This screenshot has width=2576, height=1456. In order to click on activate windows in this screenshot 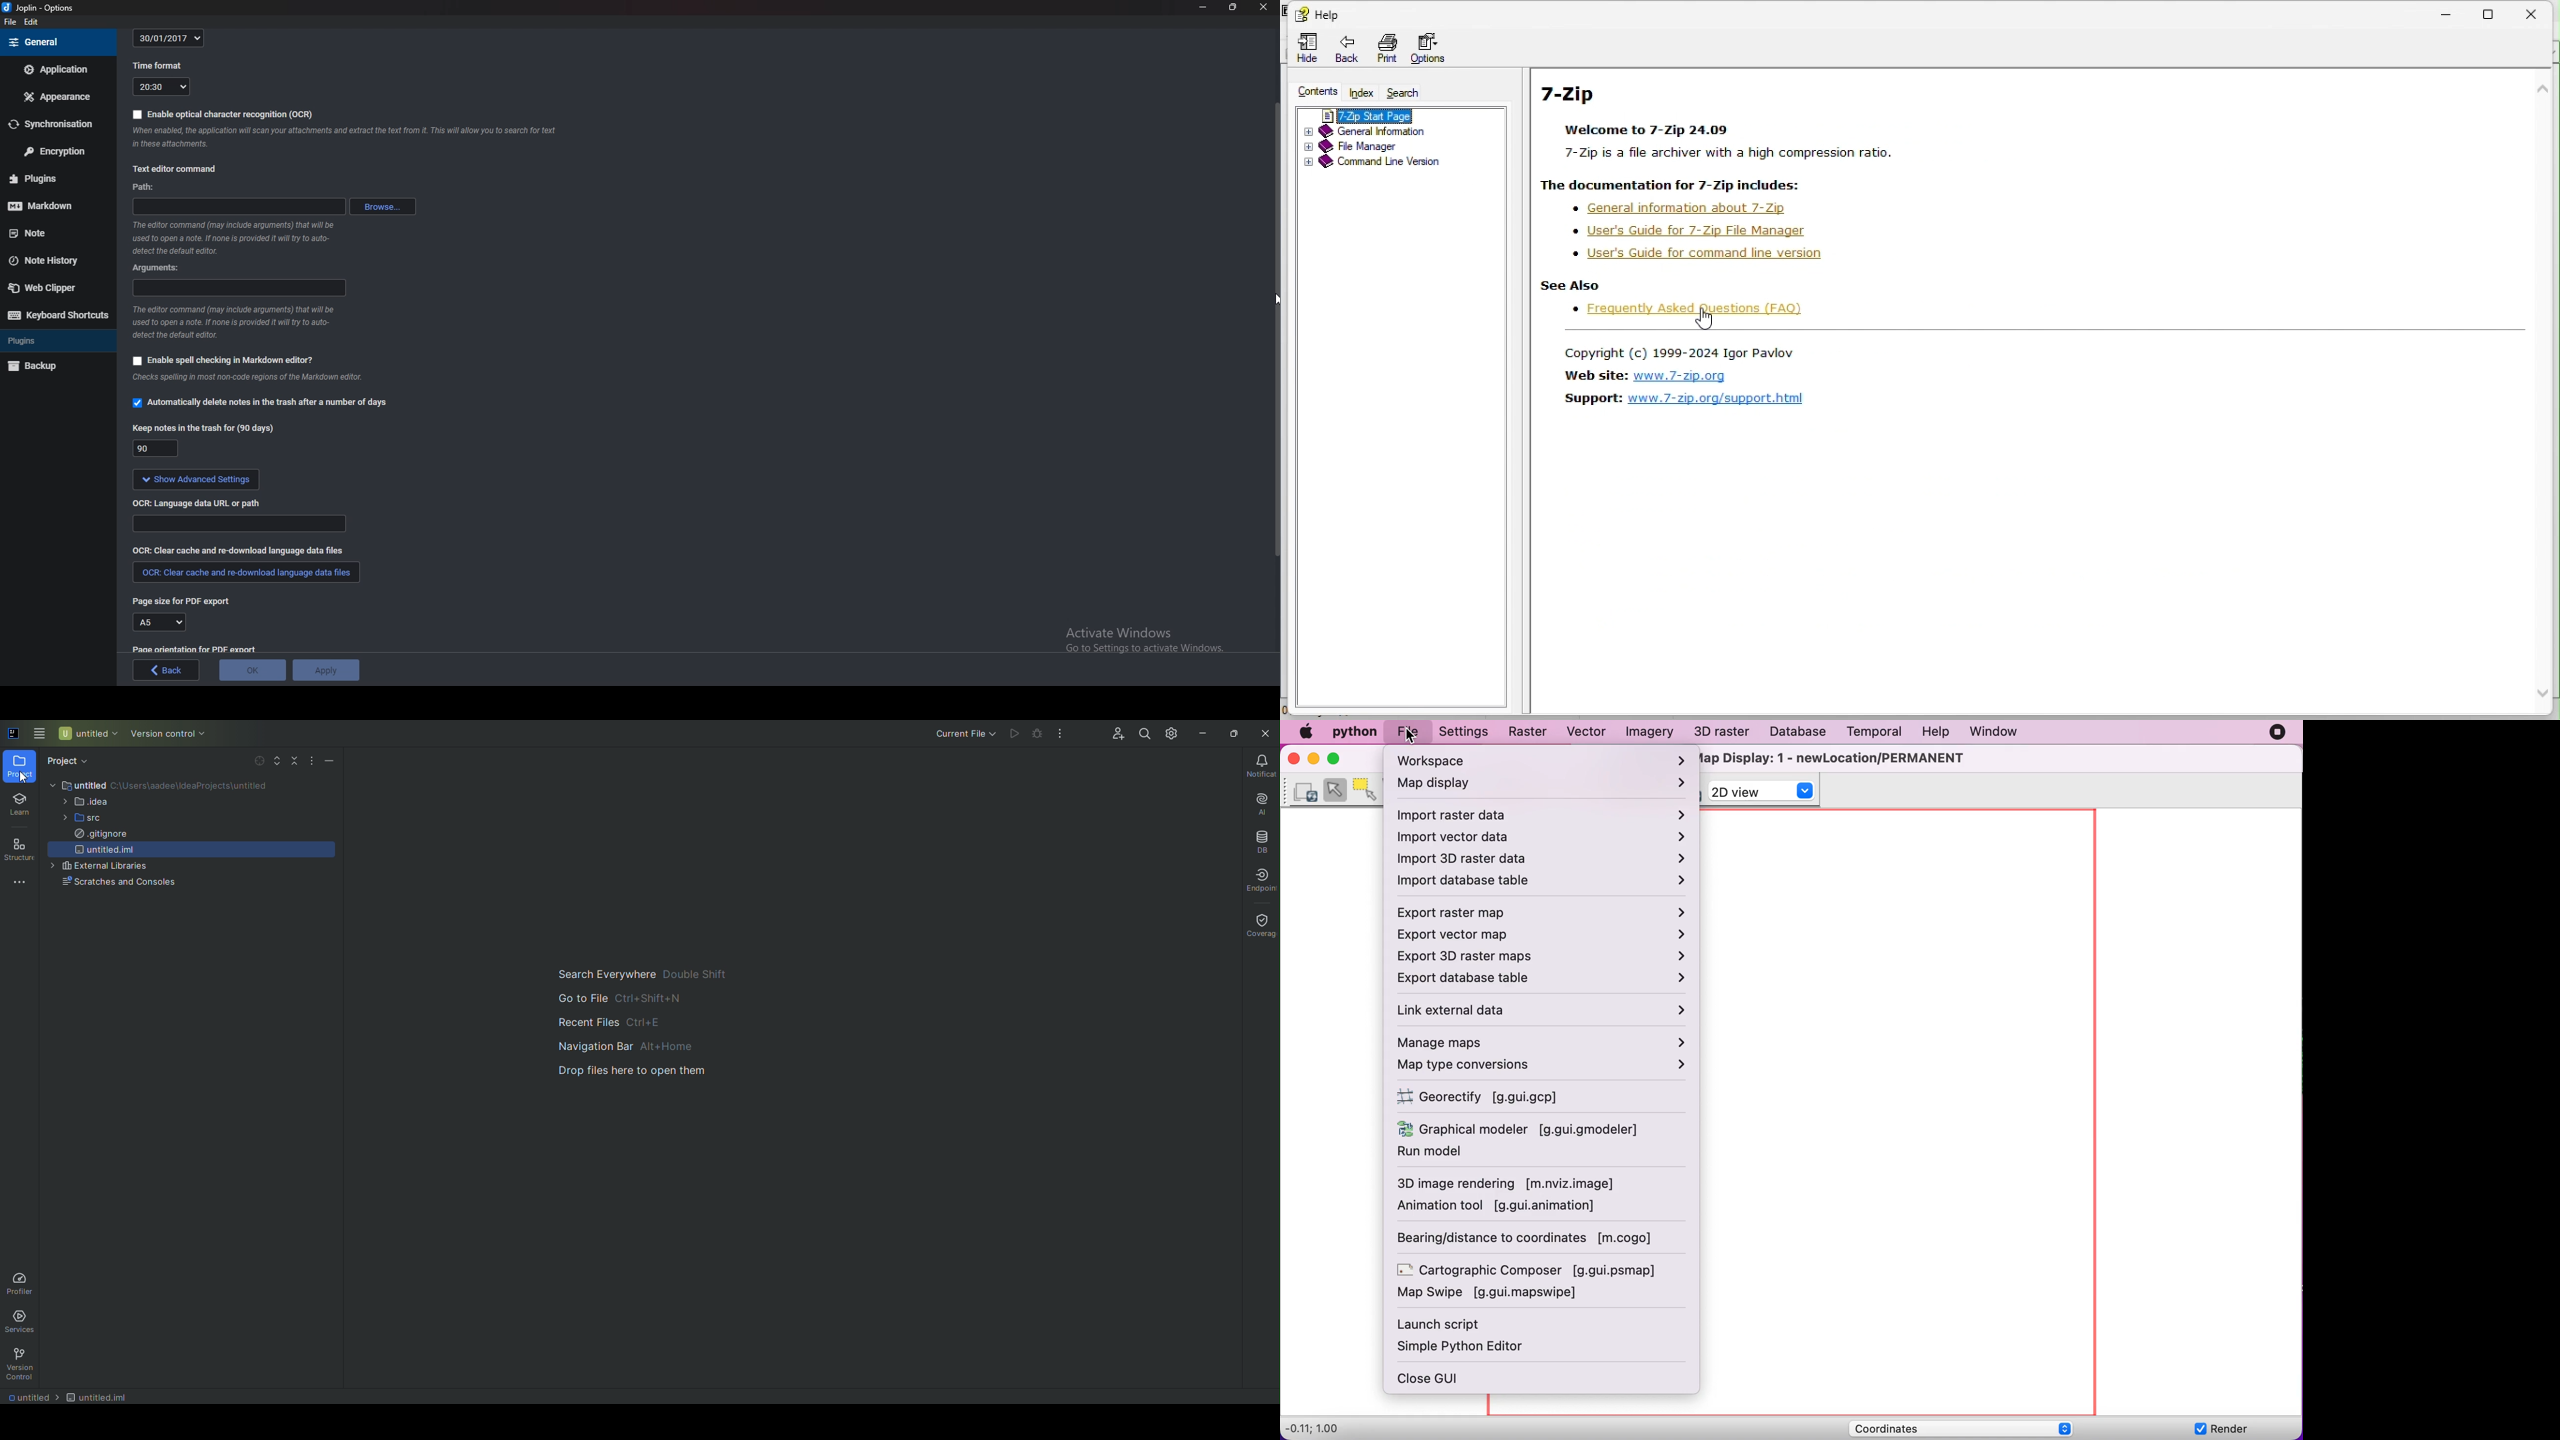, I will do `click(1149, 643)`.